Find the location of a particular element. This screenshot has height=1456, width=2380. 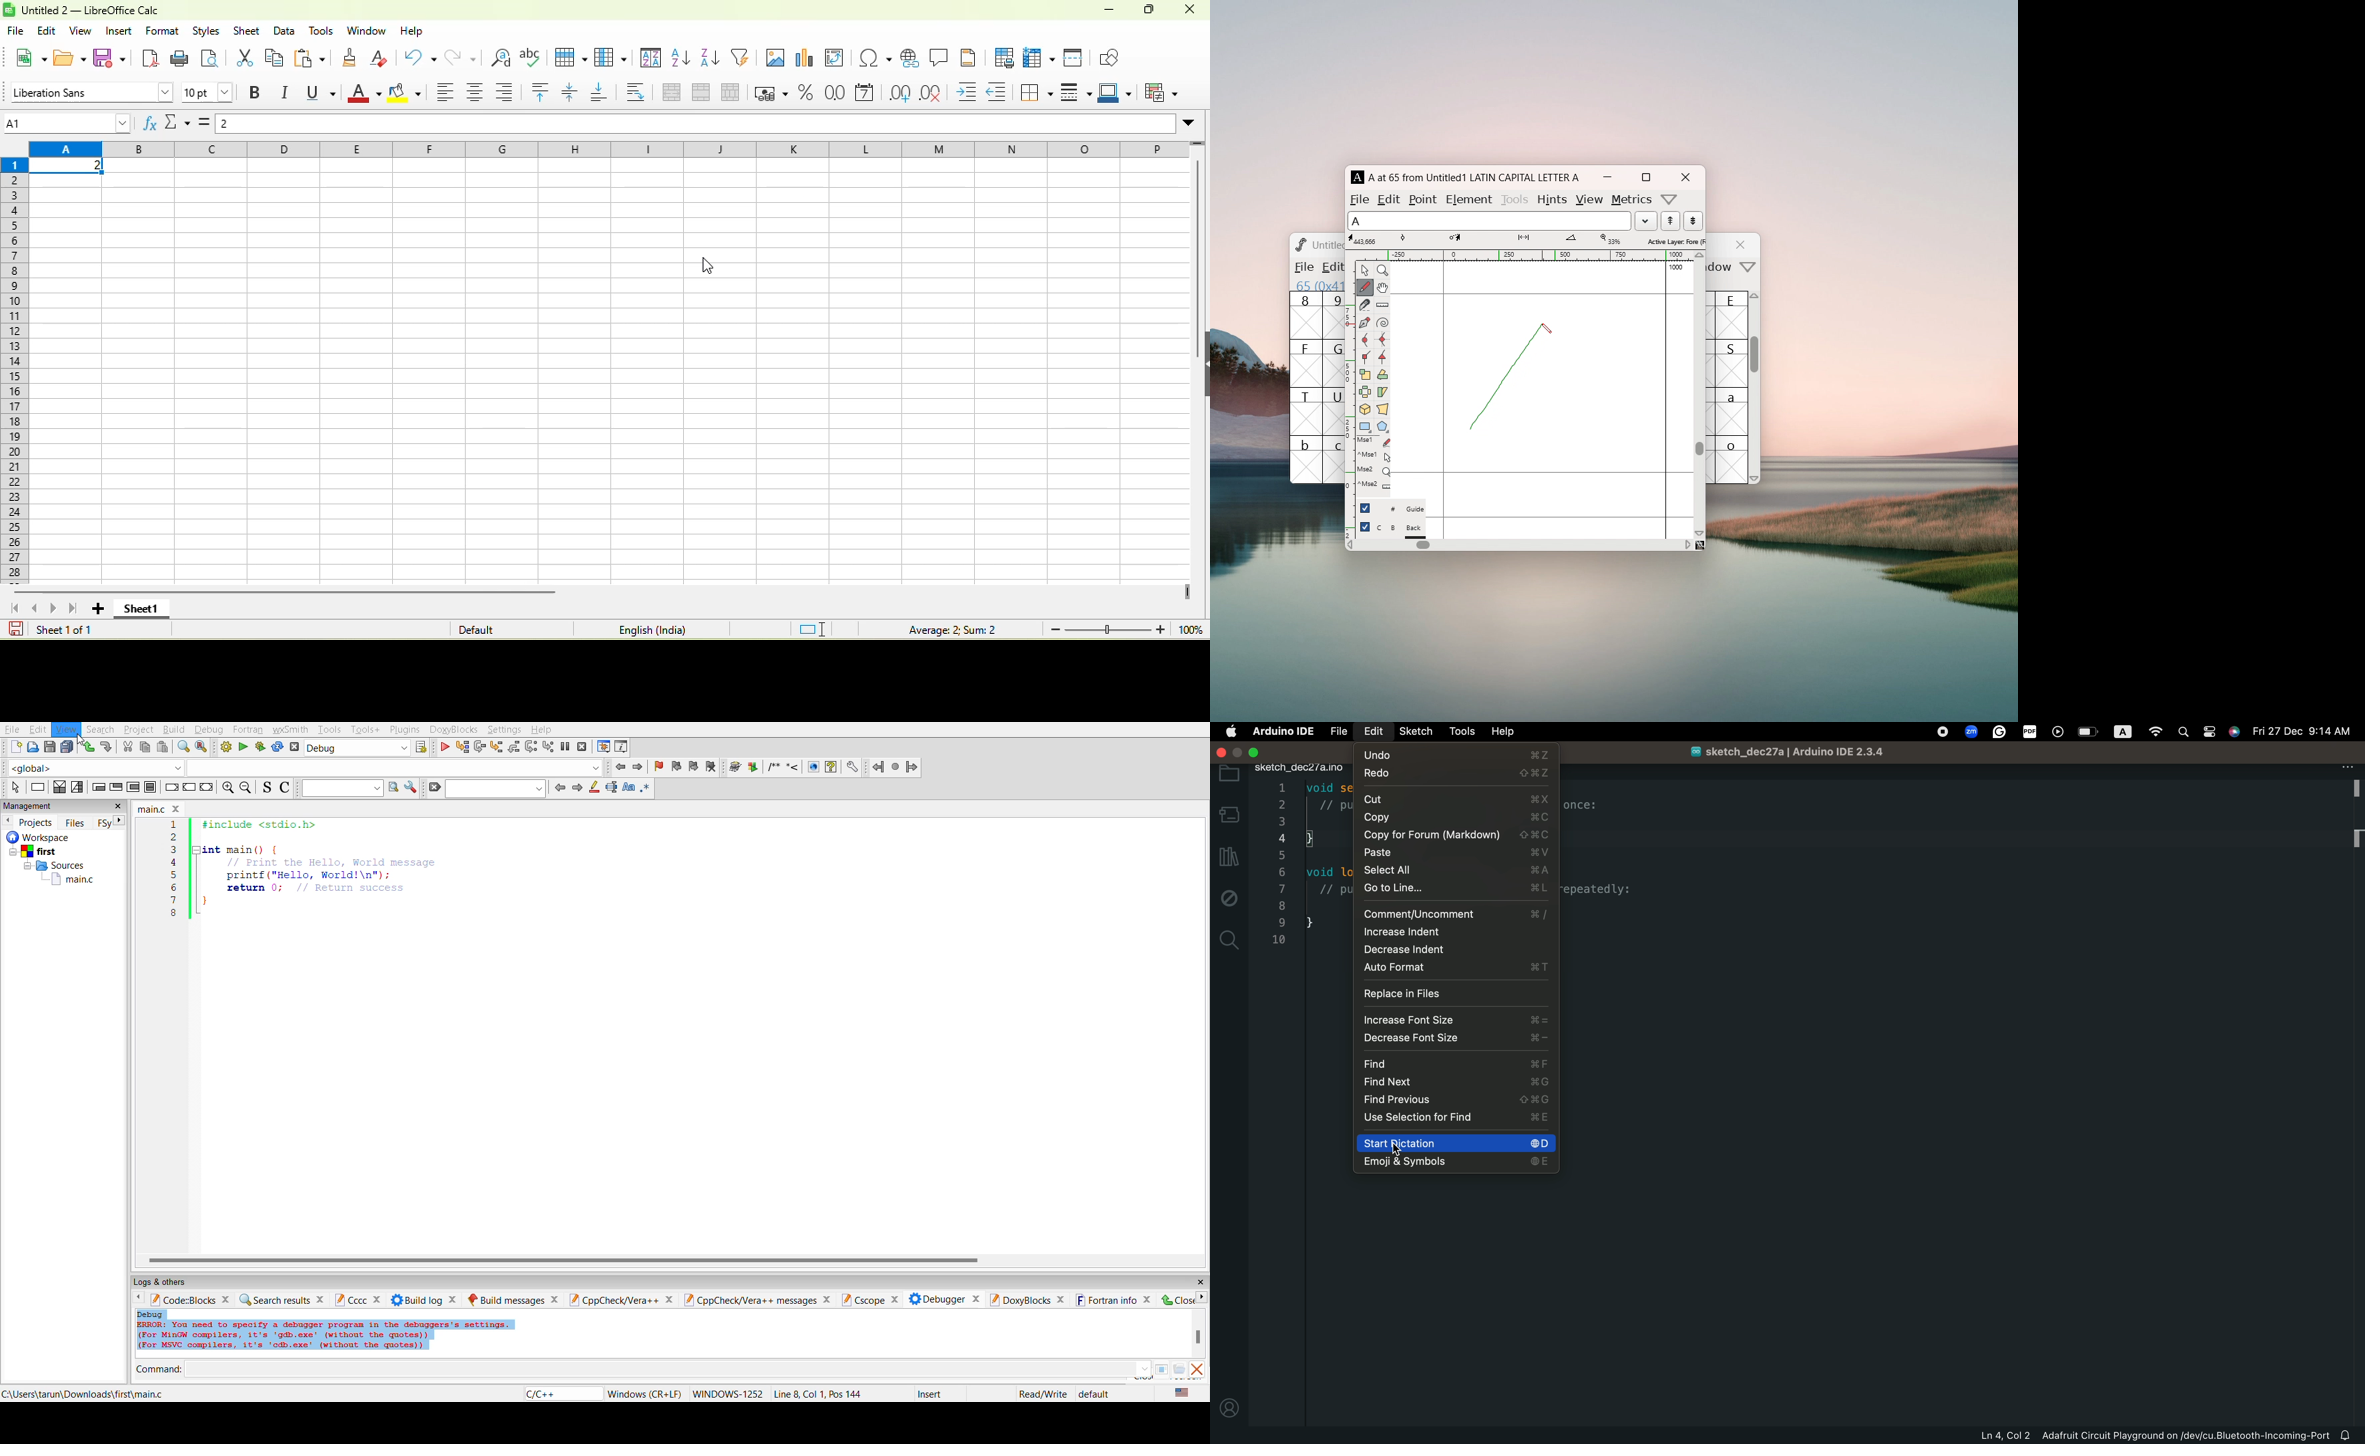

maximize is located at coordinates (1151, 11).